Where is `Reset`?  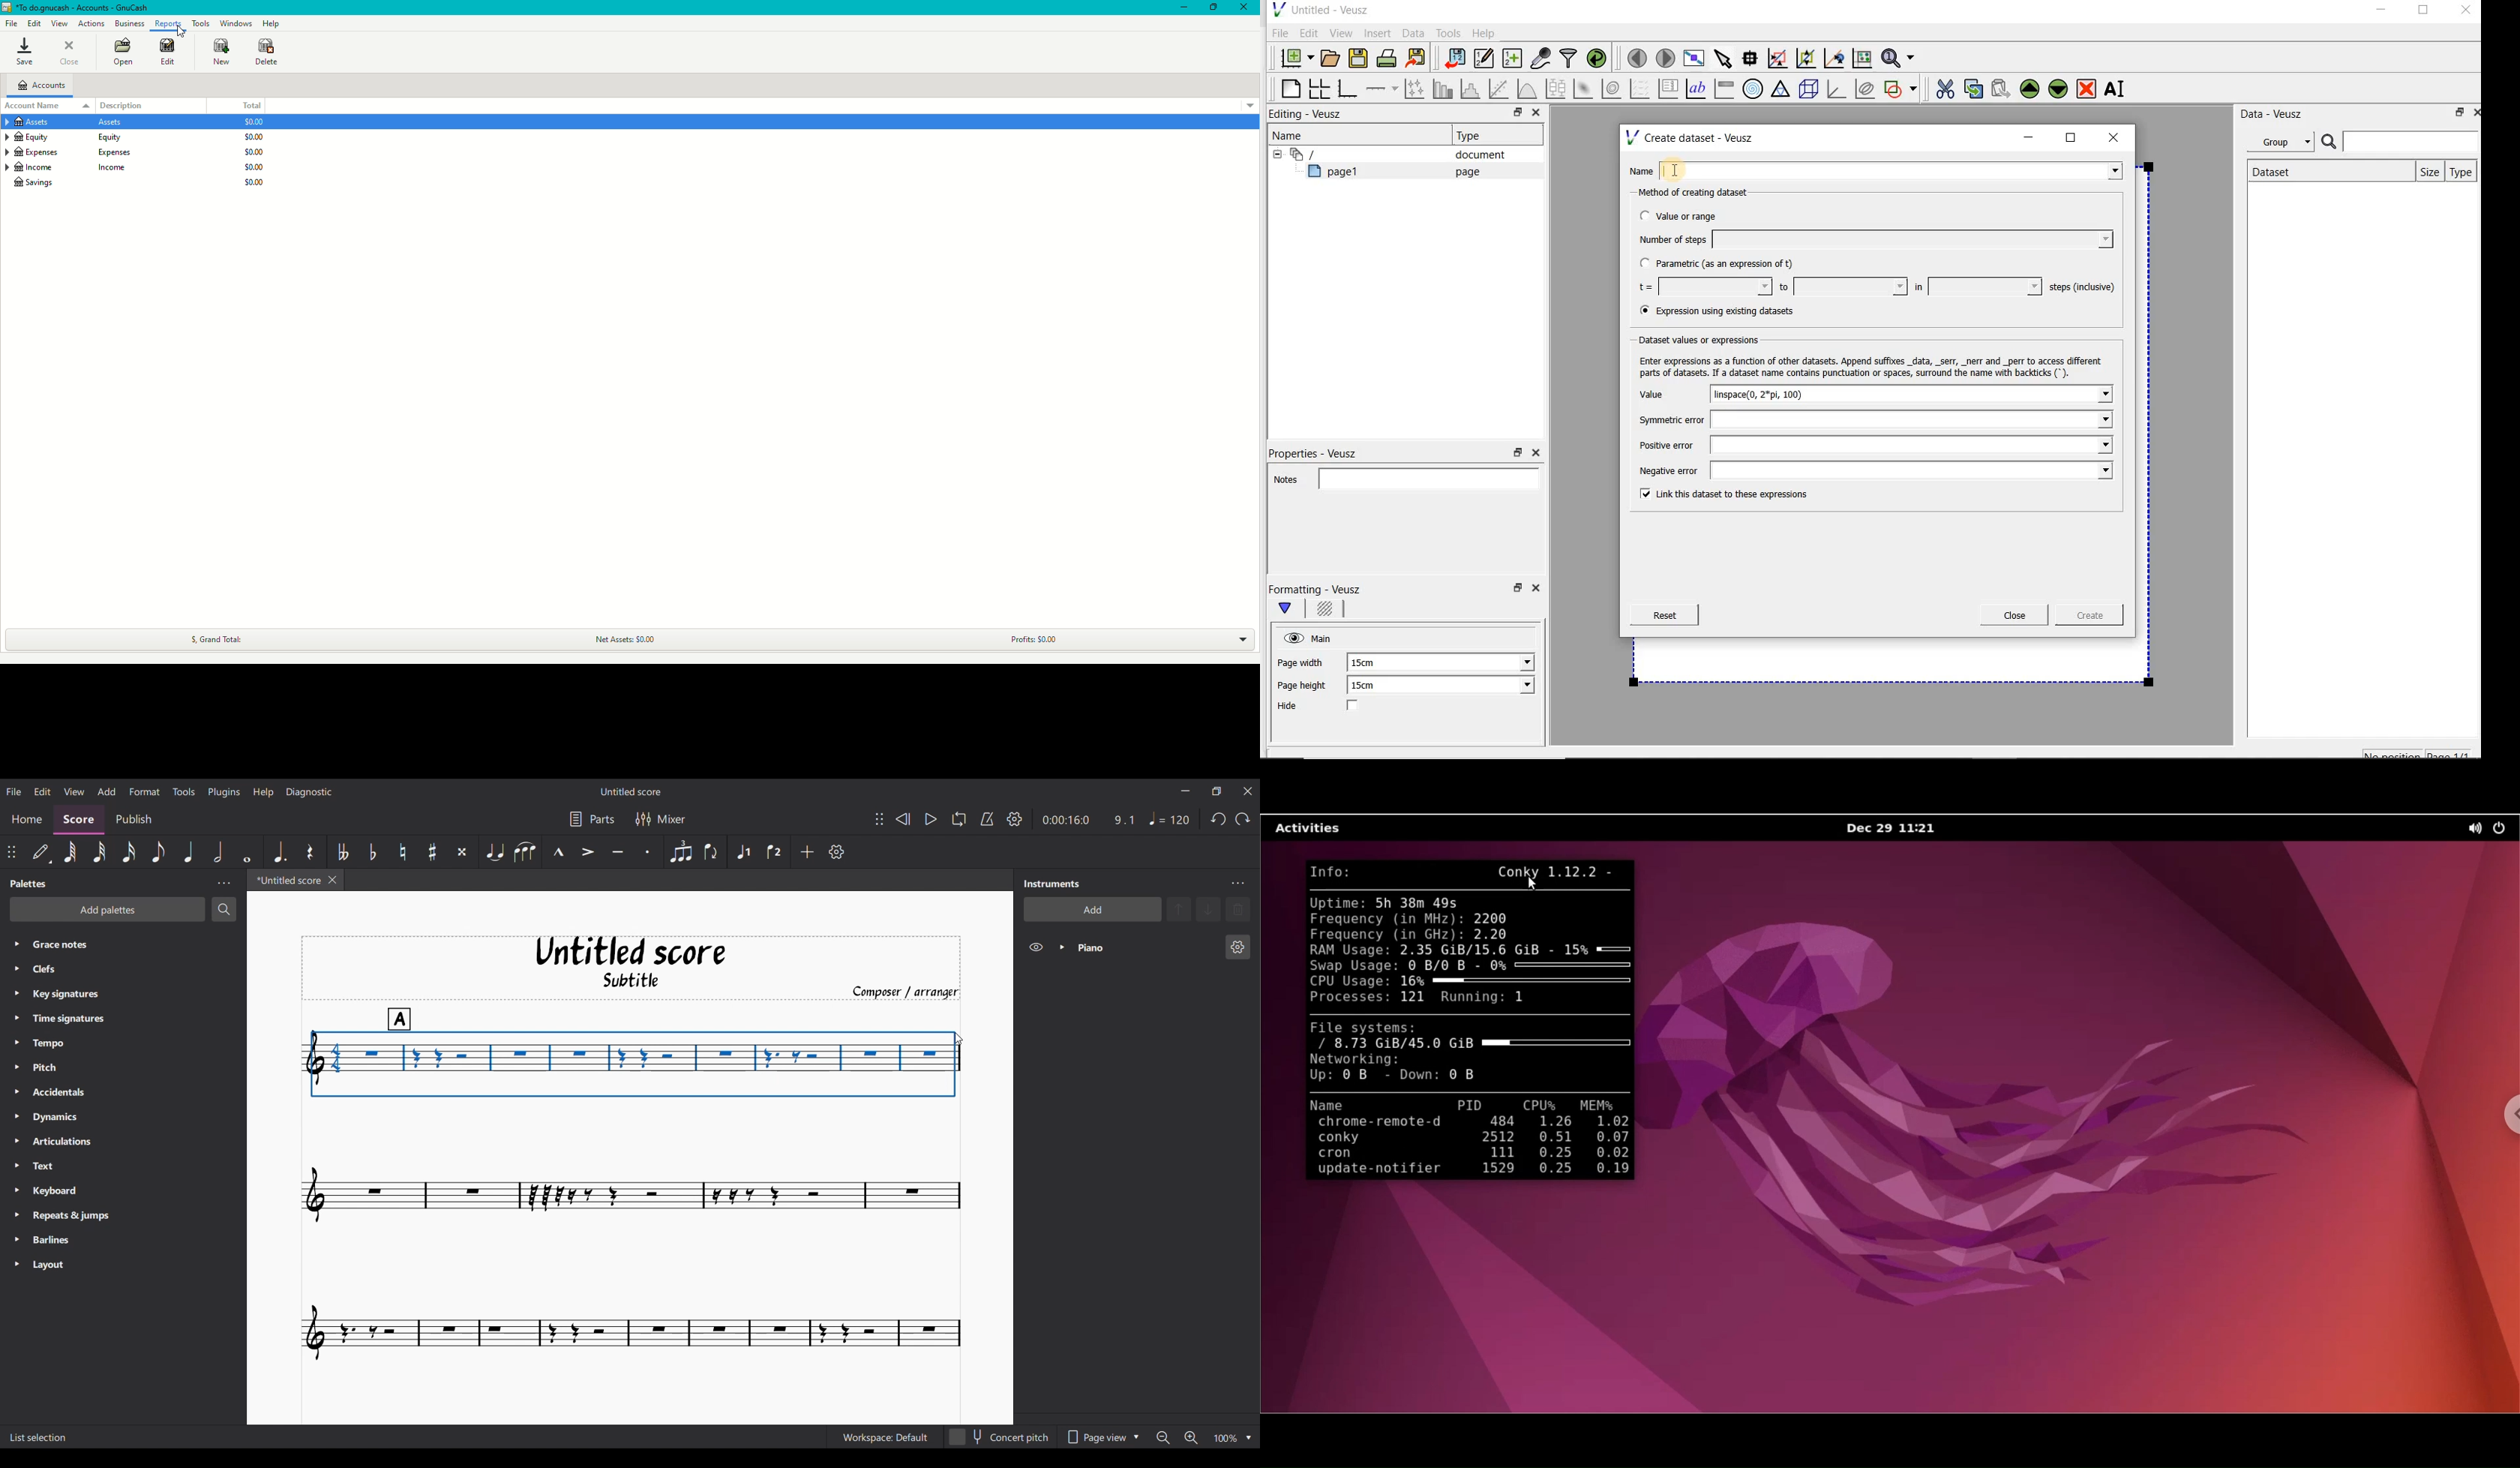
Reset is located at coordinates (1664, 615).